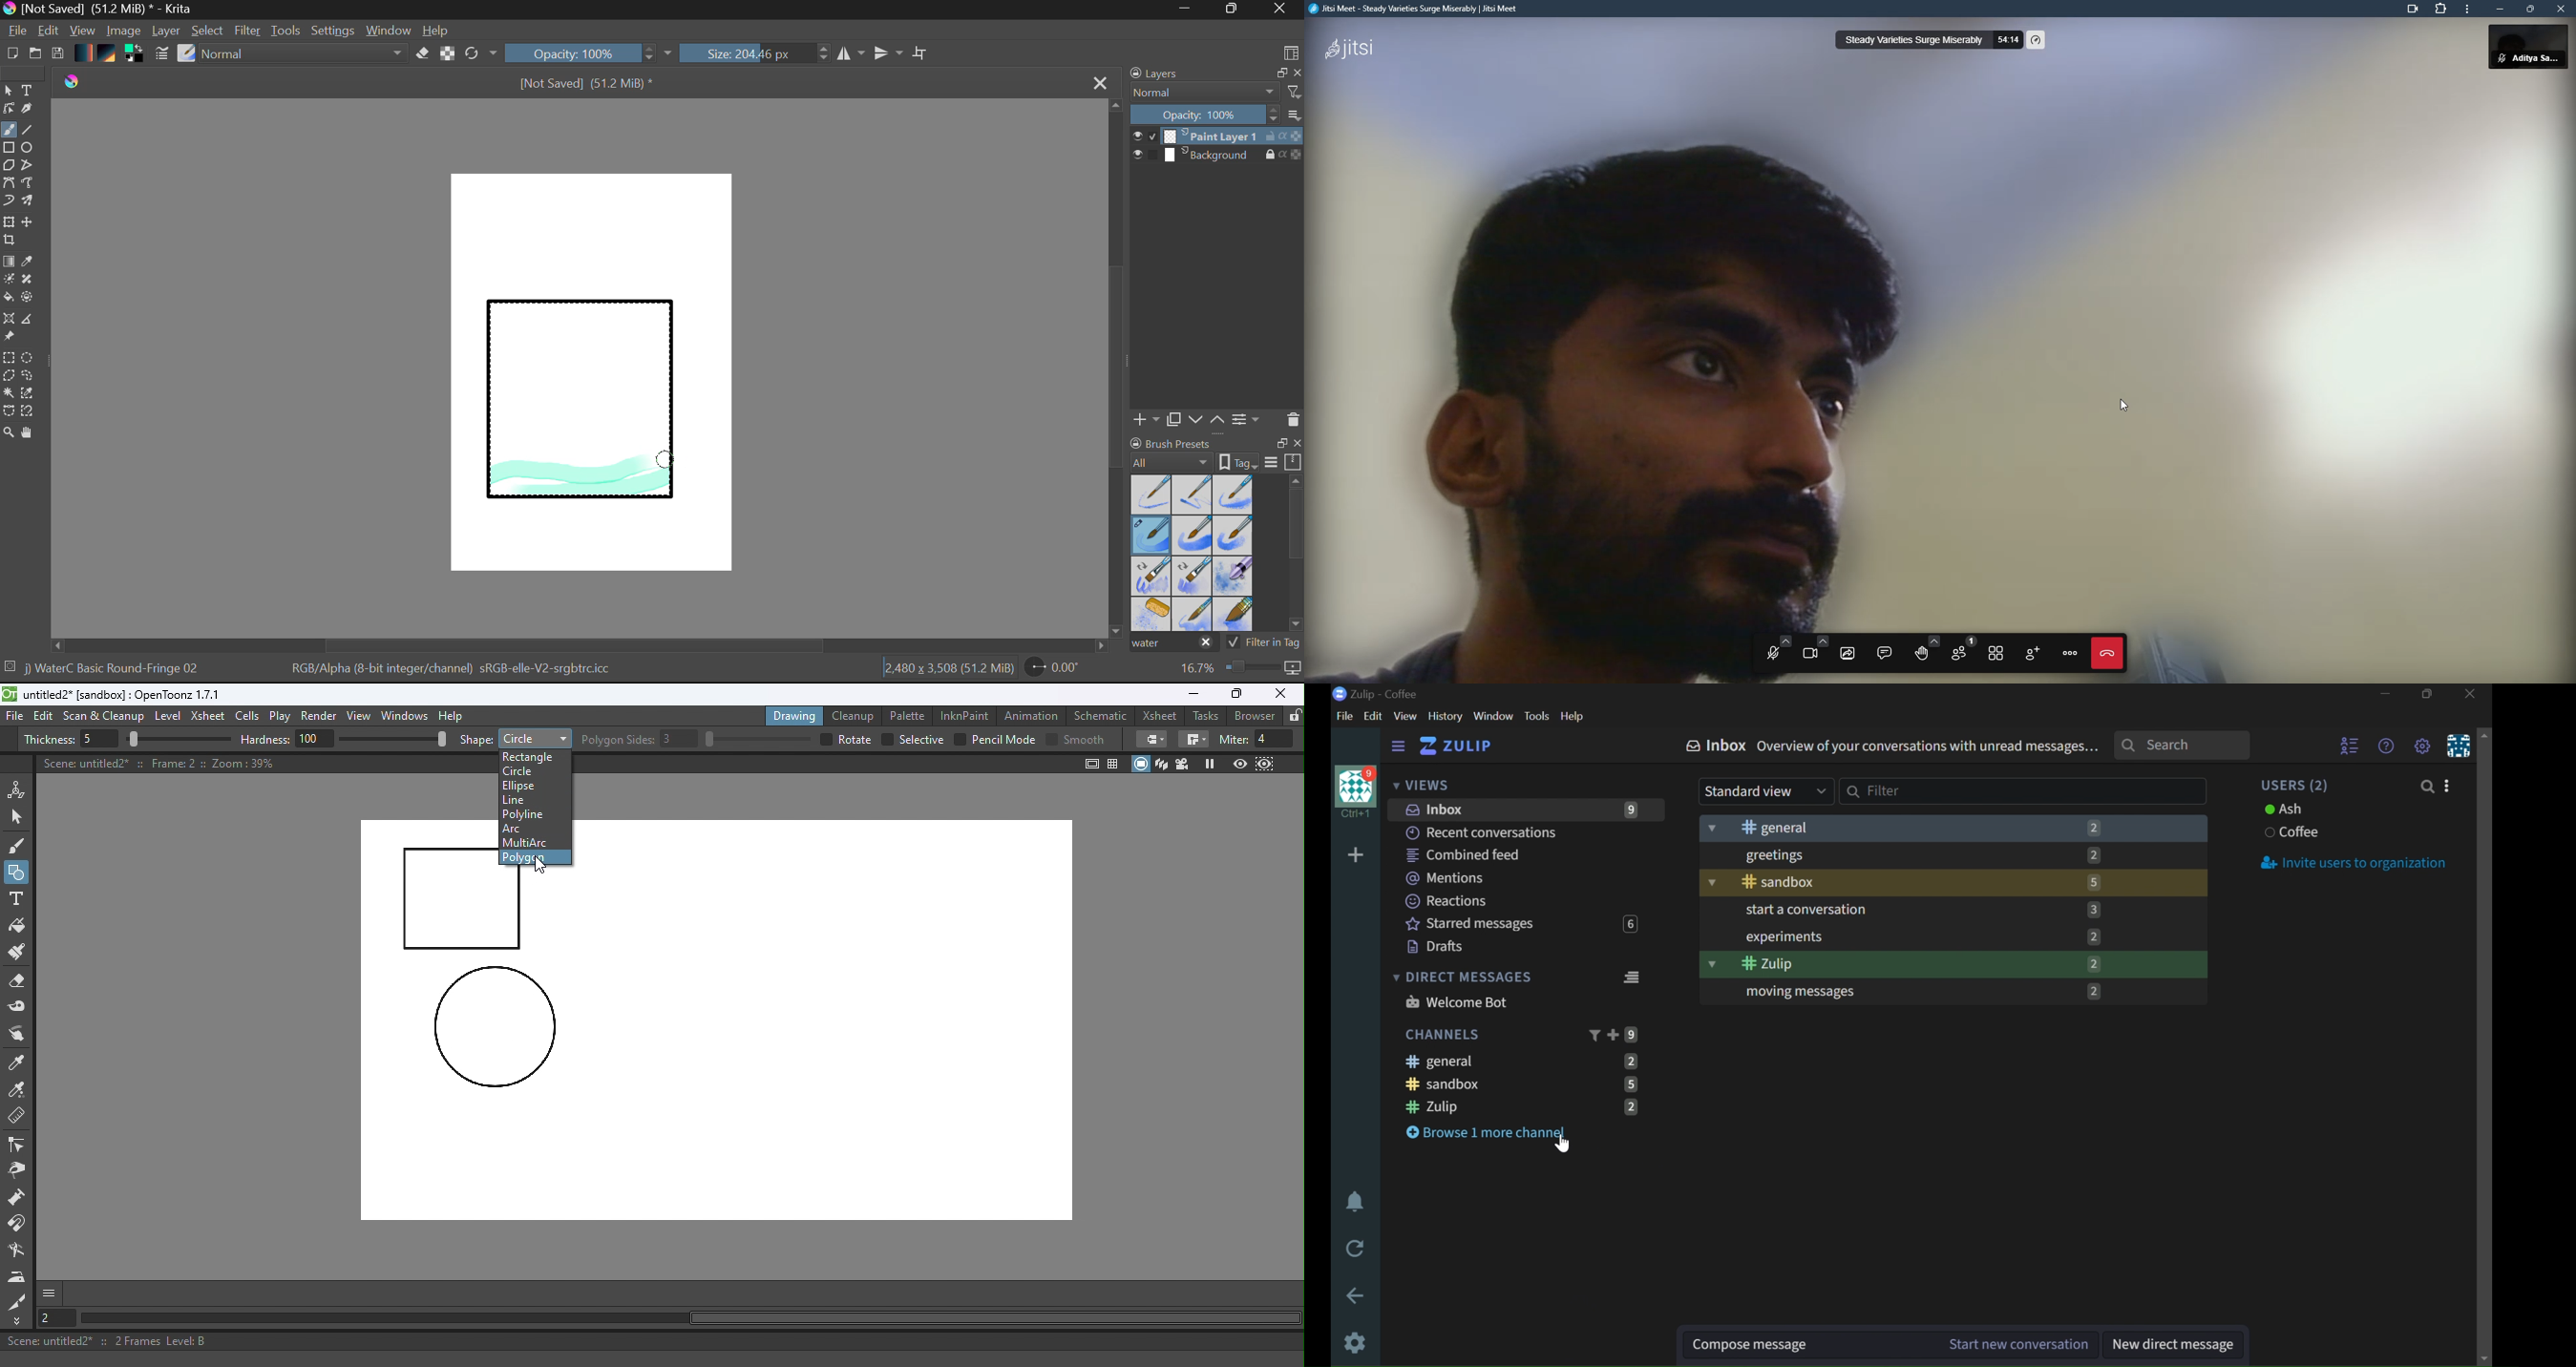 This screenshot has width=2576, height=1372. What do you see at coordinates (8, 412) in the screenshot?
I see `Bezier Curve Selector` at bounding box center [8, 412].